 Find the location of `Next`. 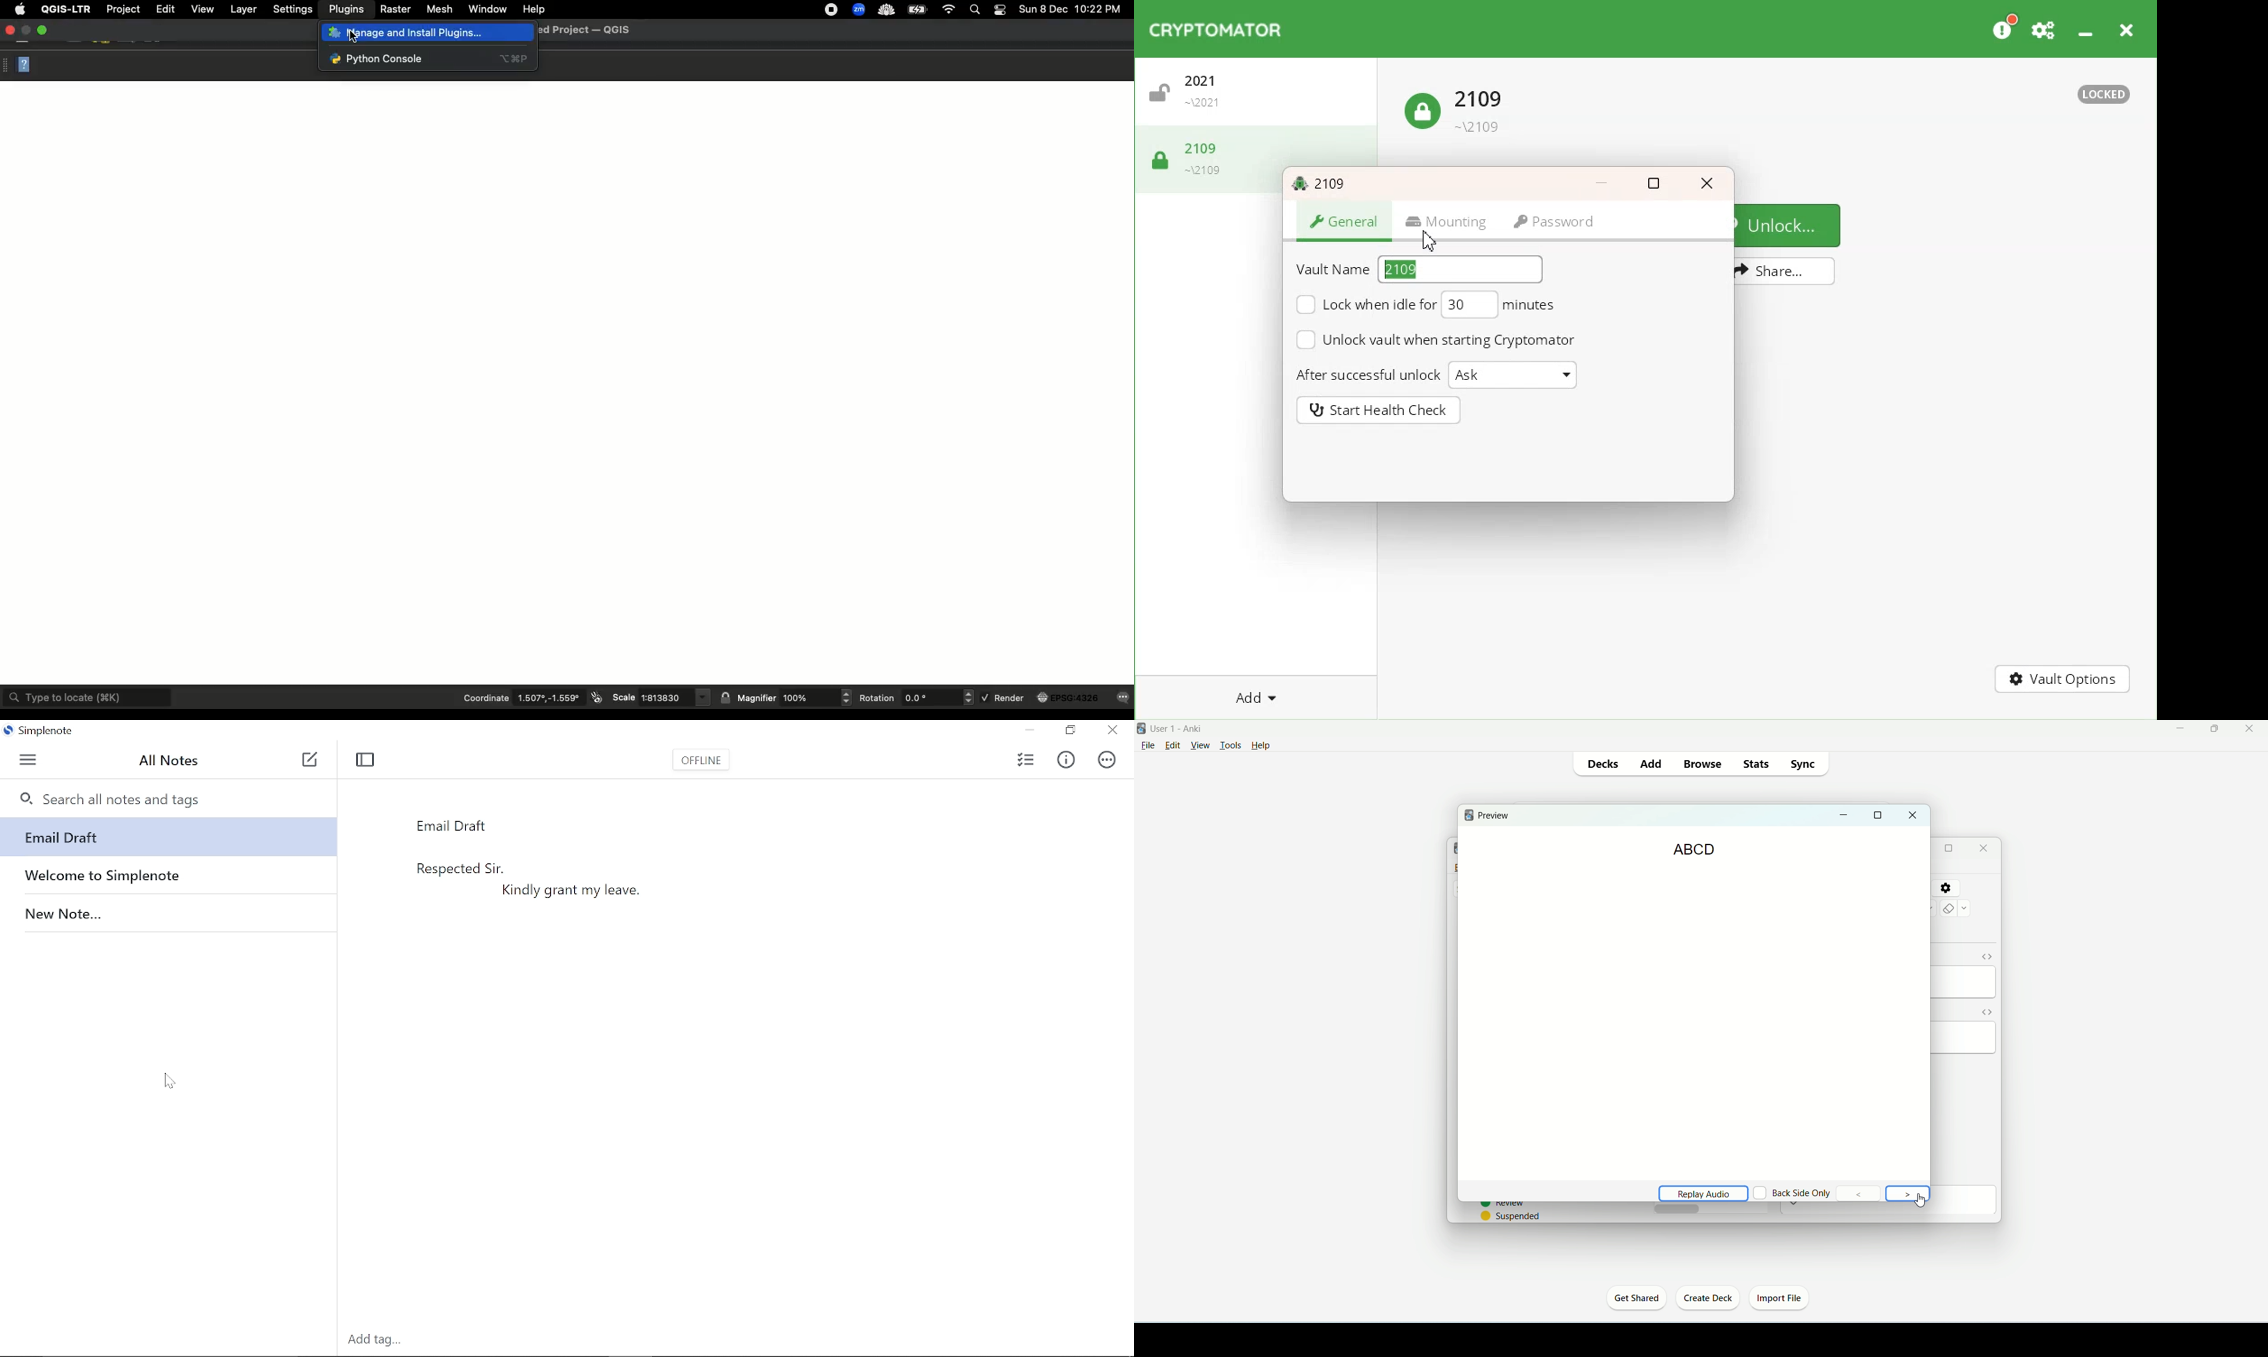

Next is located at coordinates (1908, 1195).